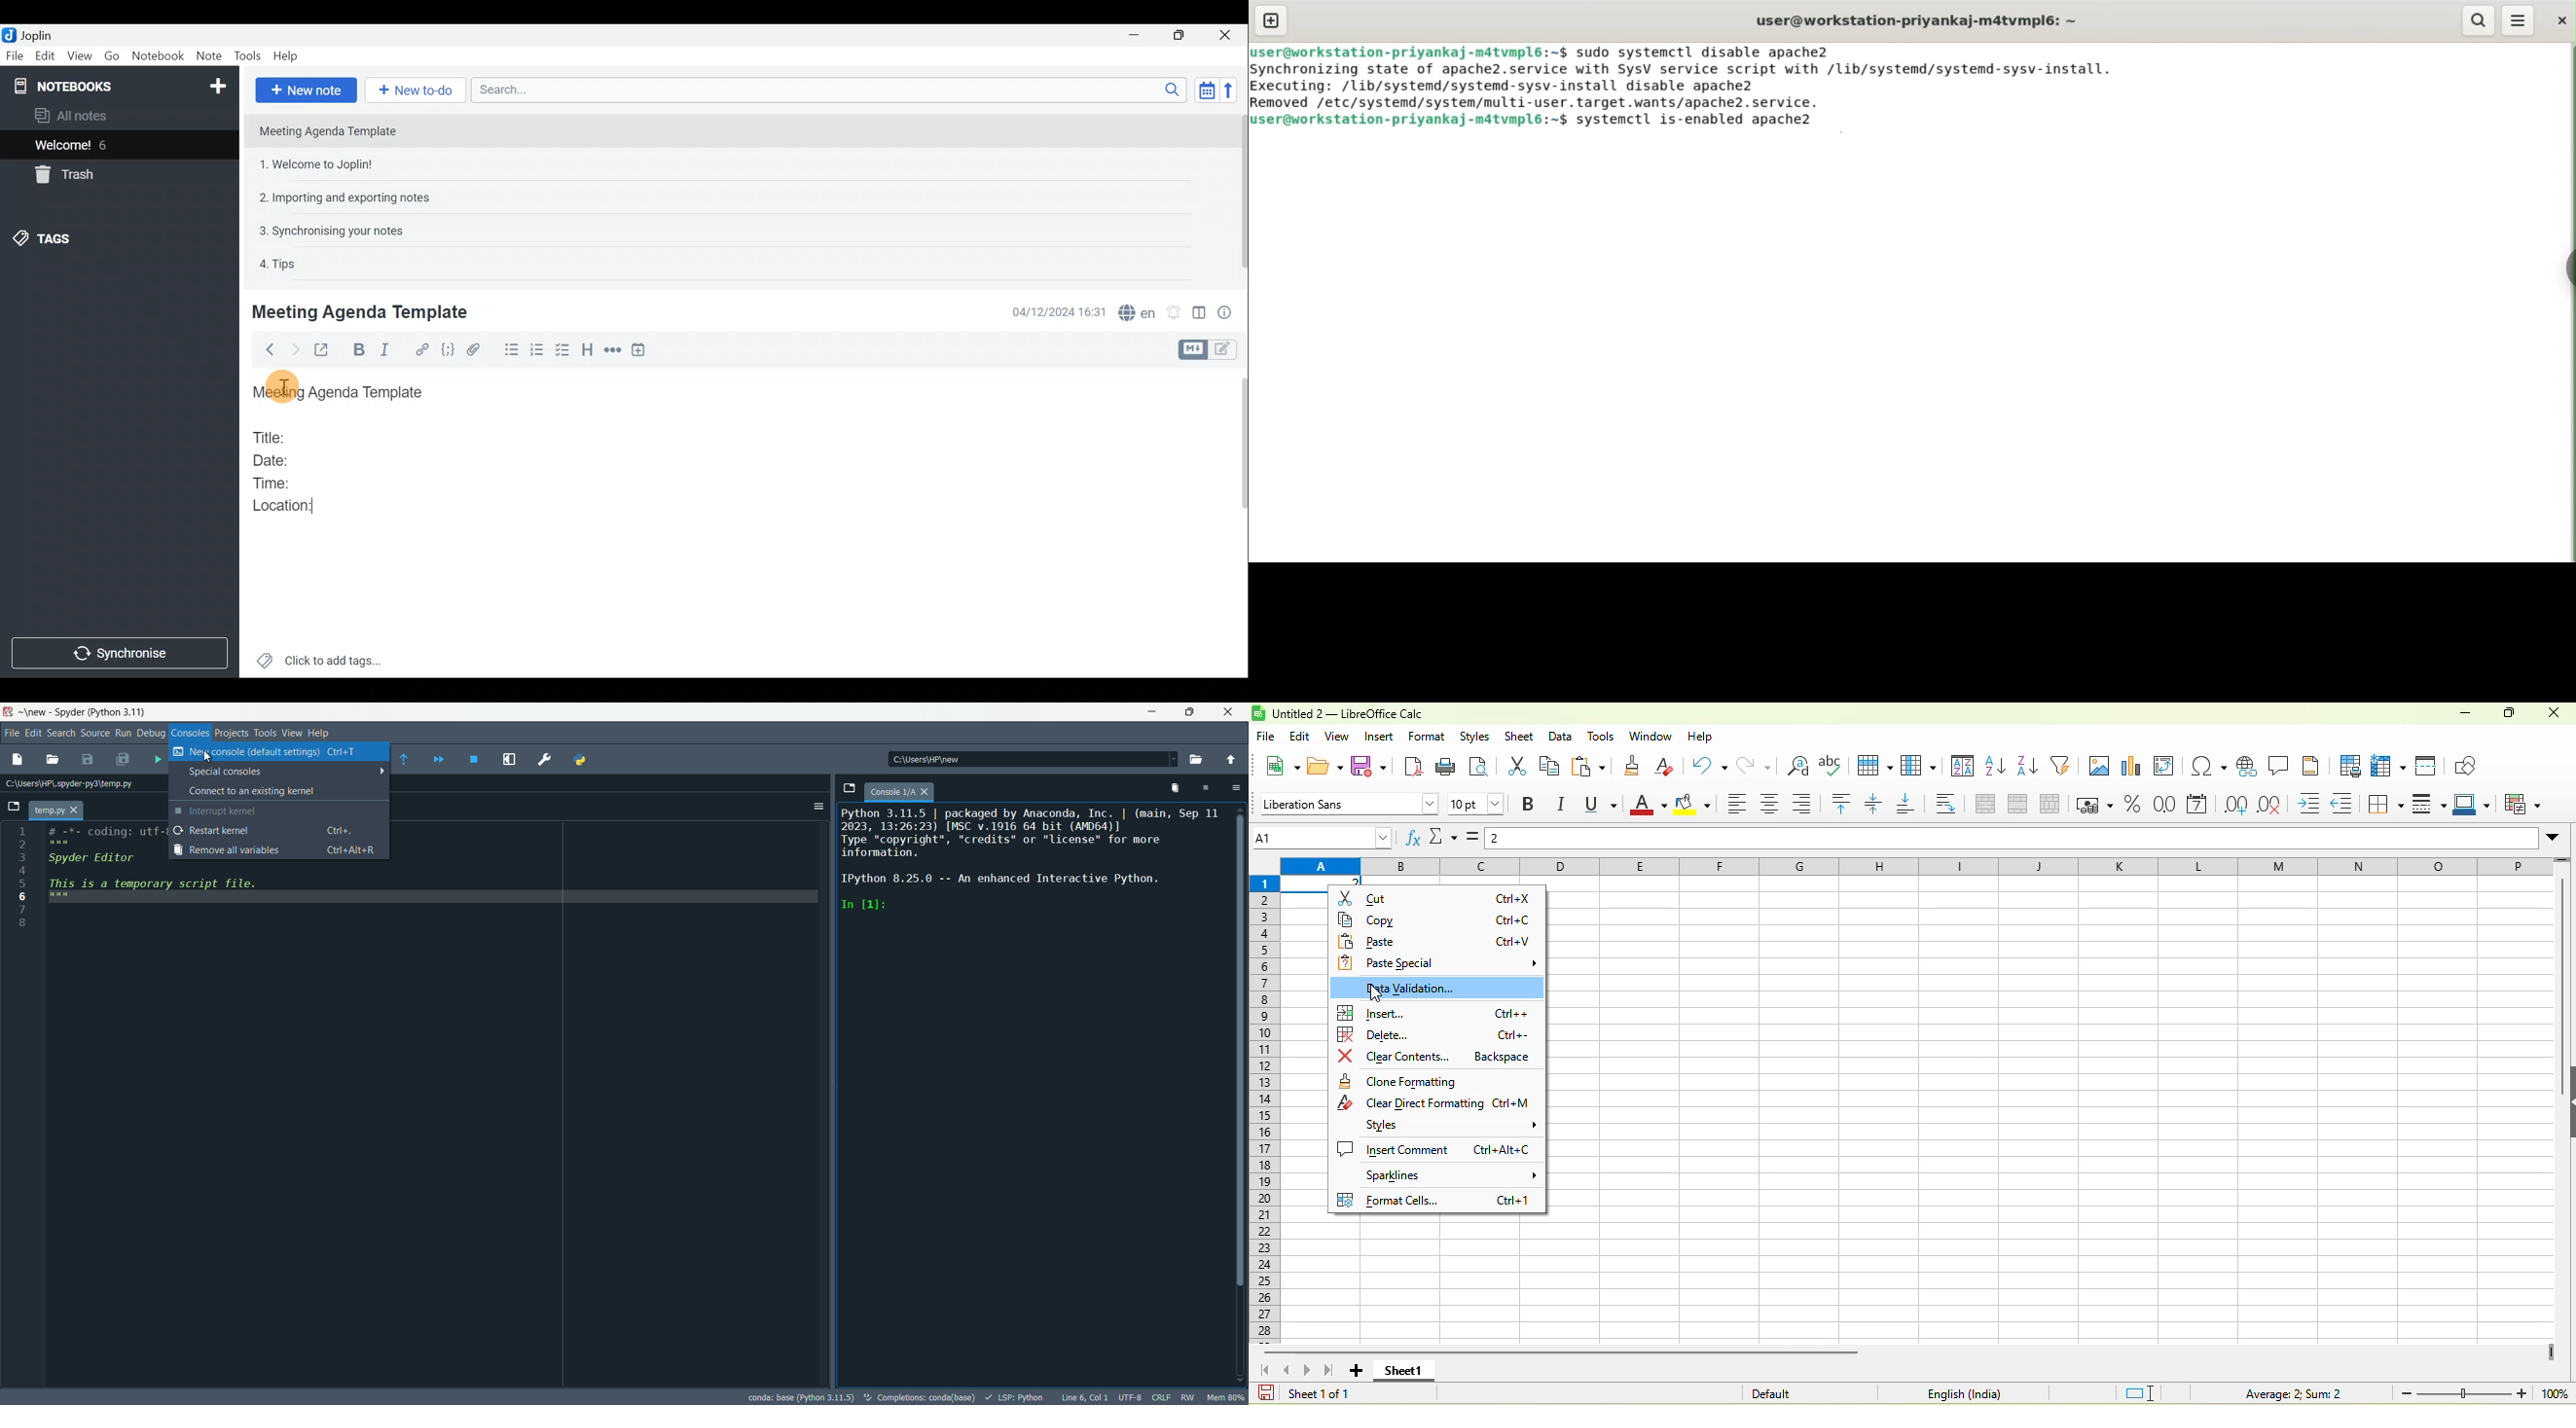 The height and width of the screenshot is (1428, 2576). What do you see at coordinates (320, 164) in the screenshot?
I see `1. Welcome to Joplin!` at bounding box center [320, 164].